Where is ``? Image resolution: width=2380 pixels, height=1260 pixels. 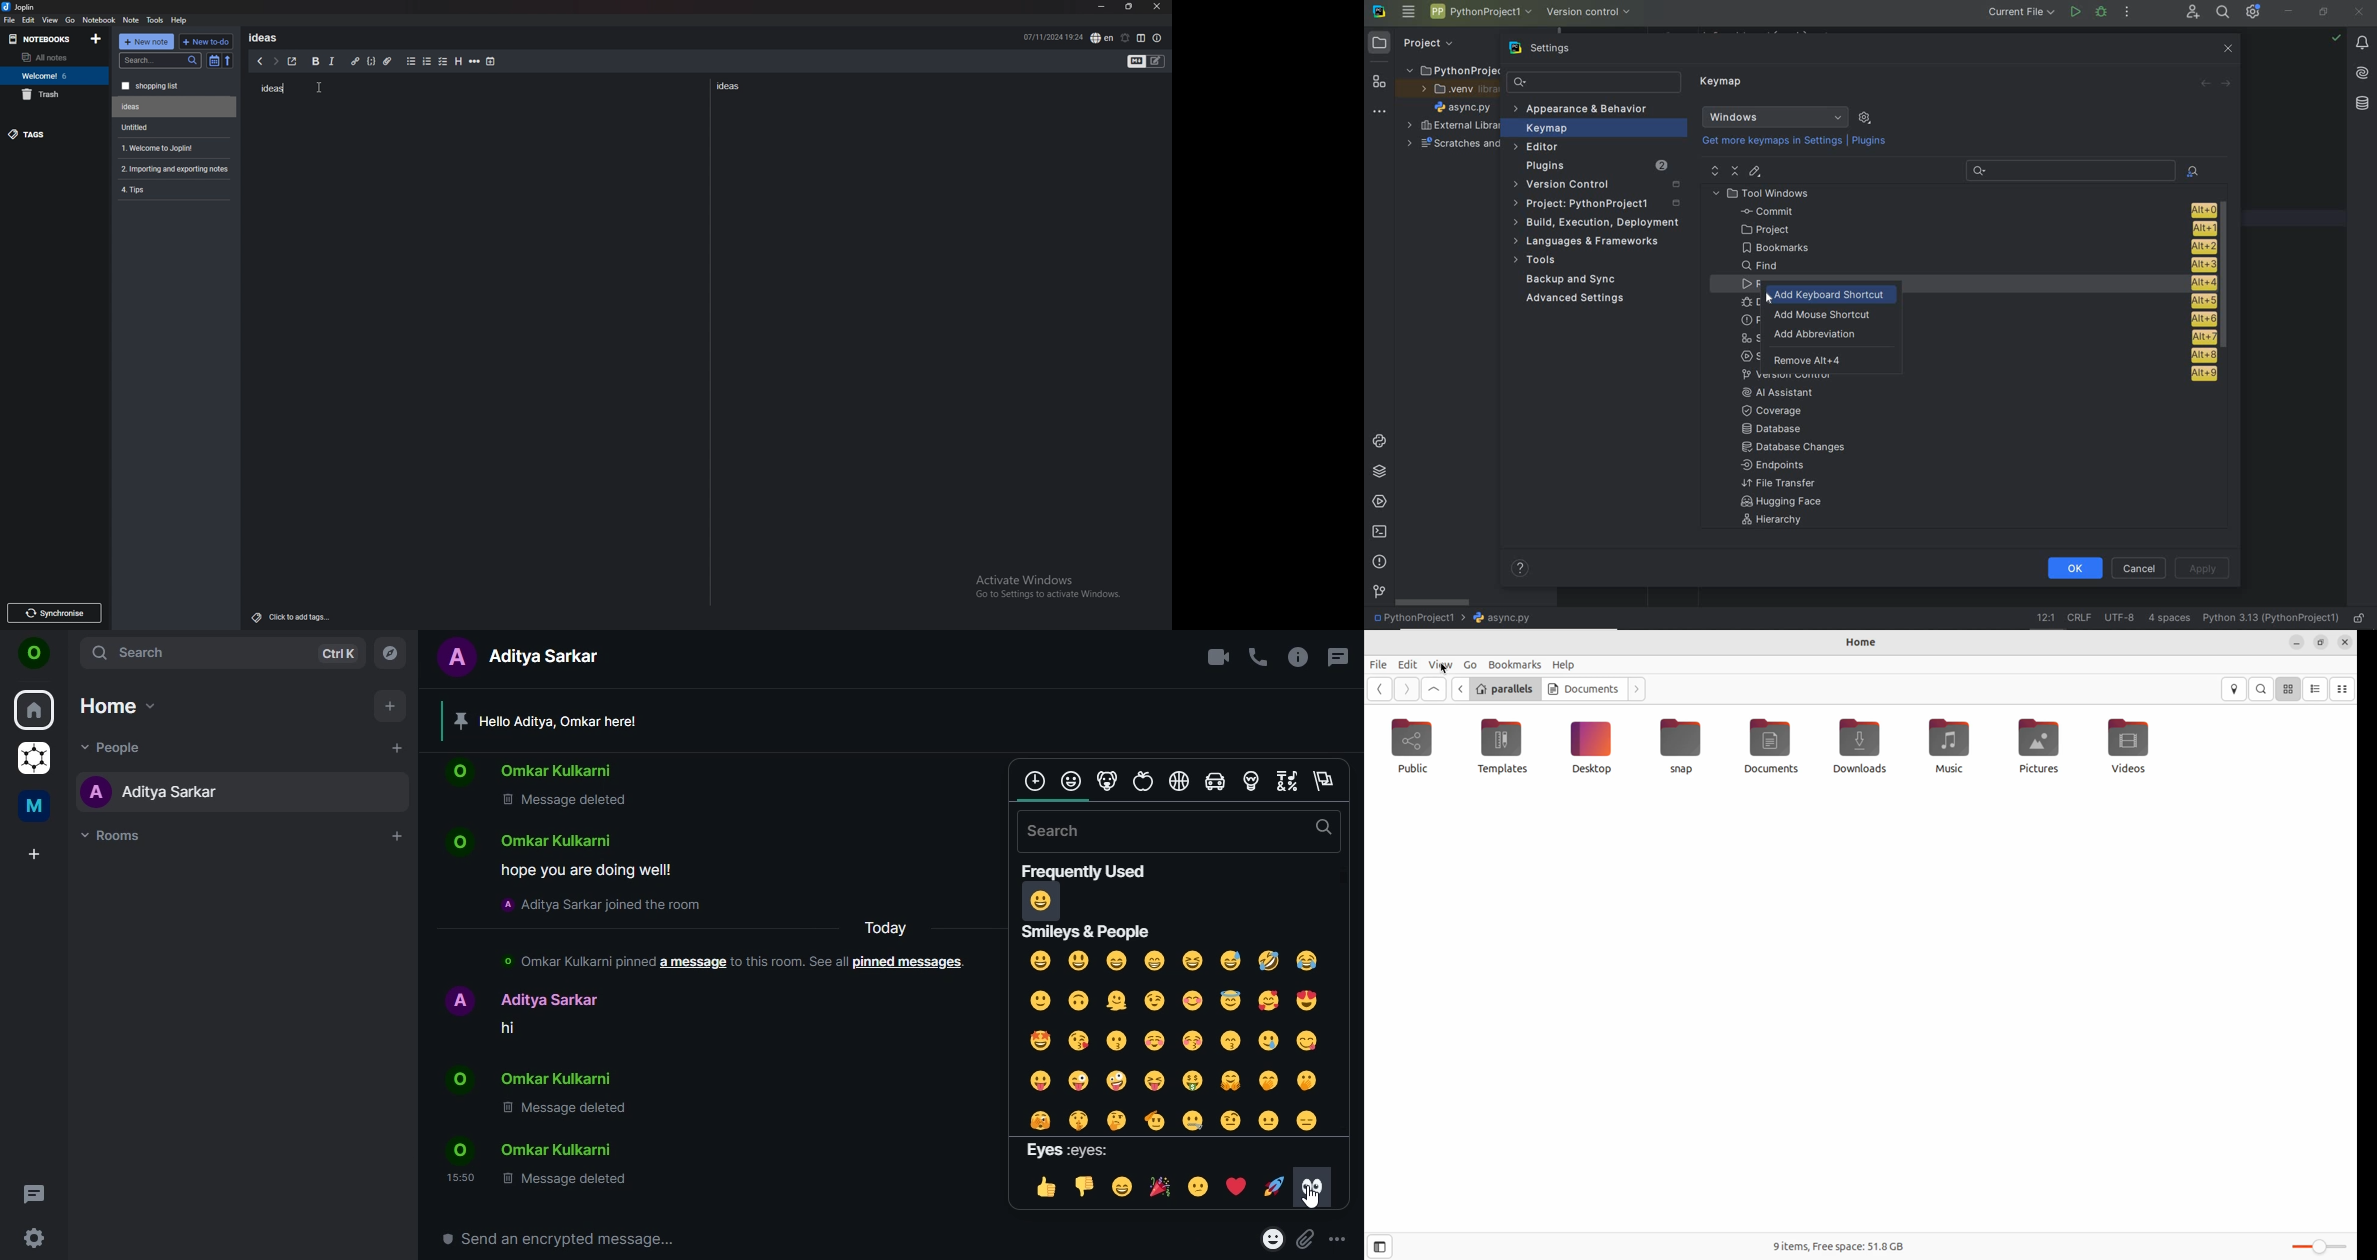  is located at coordinates (1251, 781).